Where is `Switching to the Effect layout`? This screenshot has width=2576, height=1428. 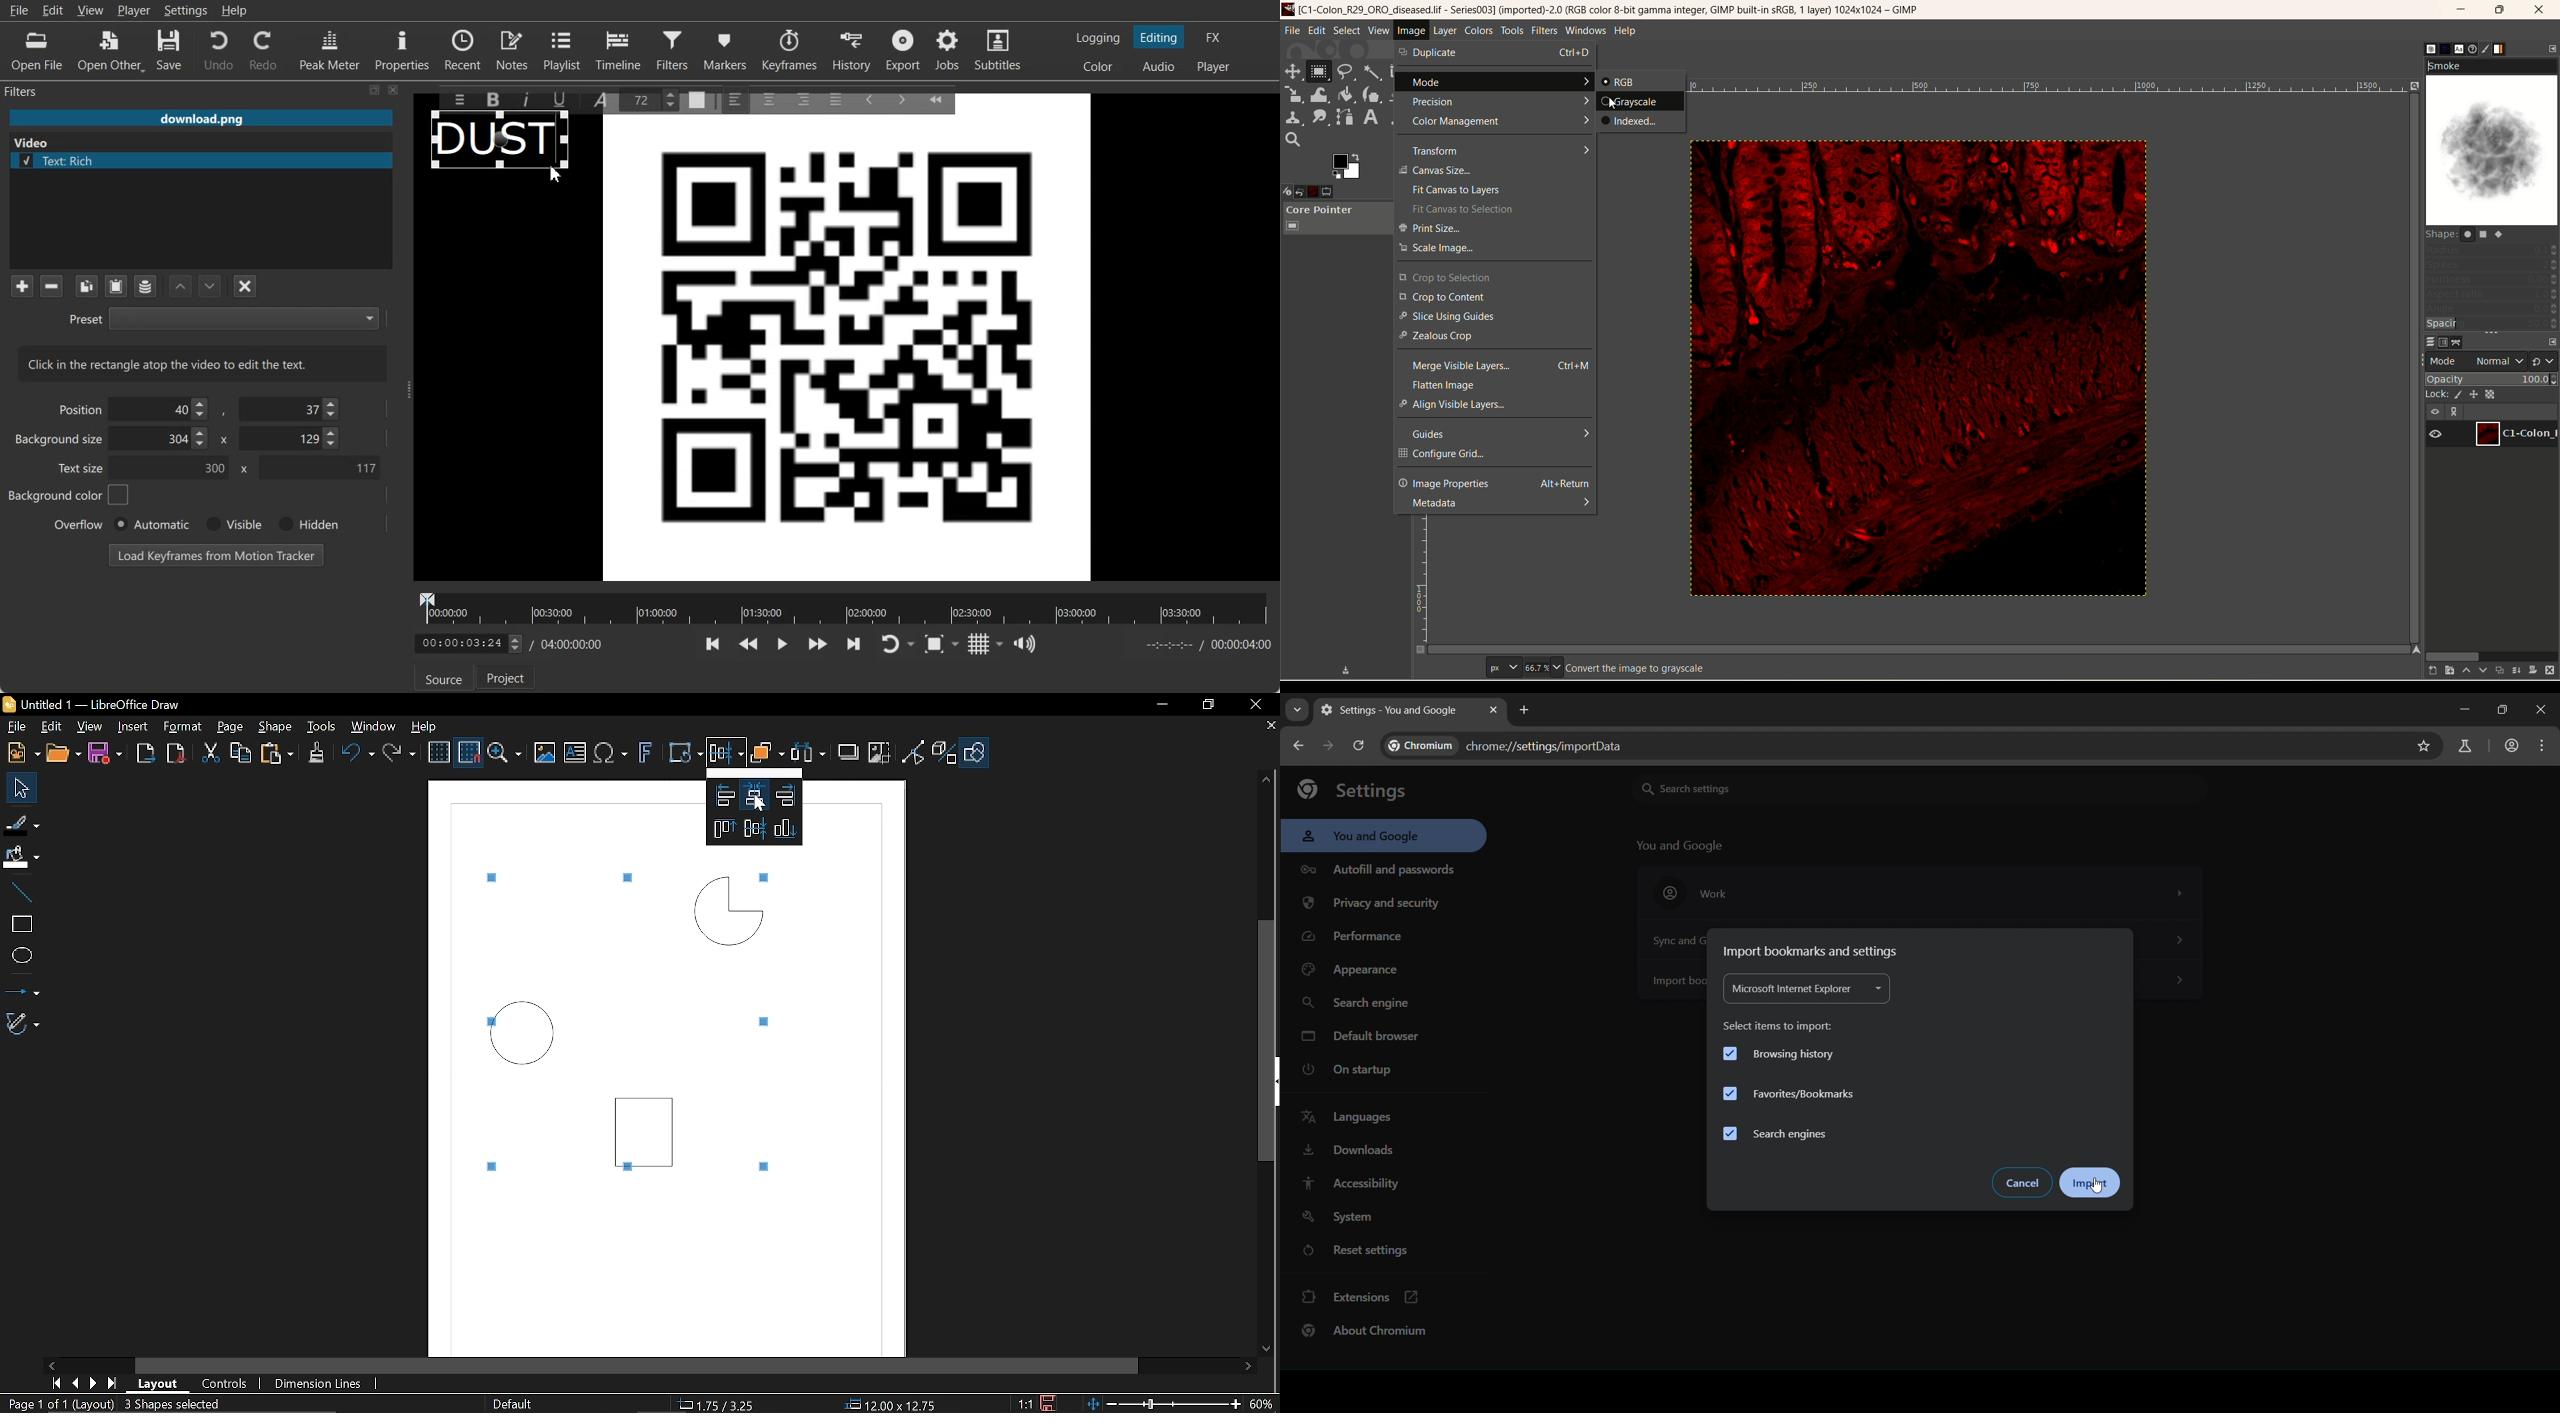 Switching to the Effect layout is located at coordinates (1214, 37).